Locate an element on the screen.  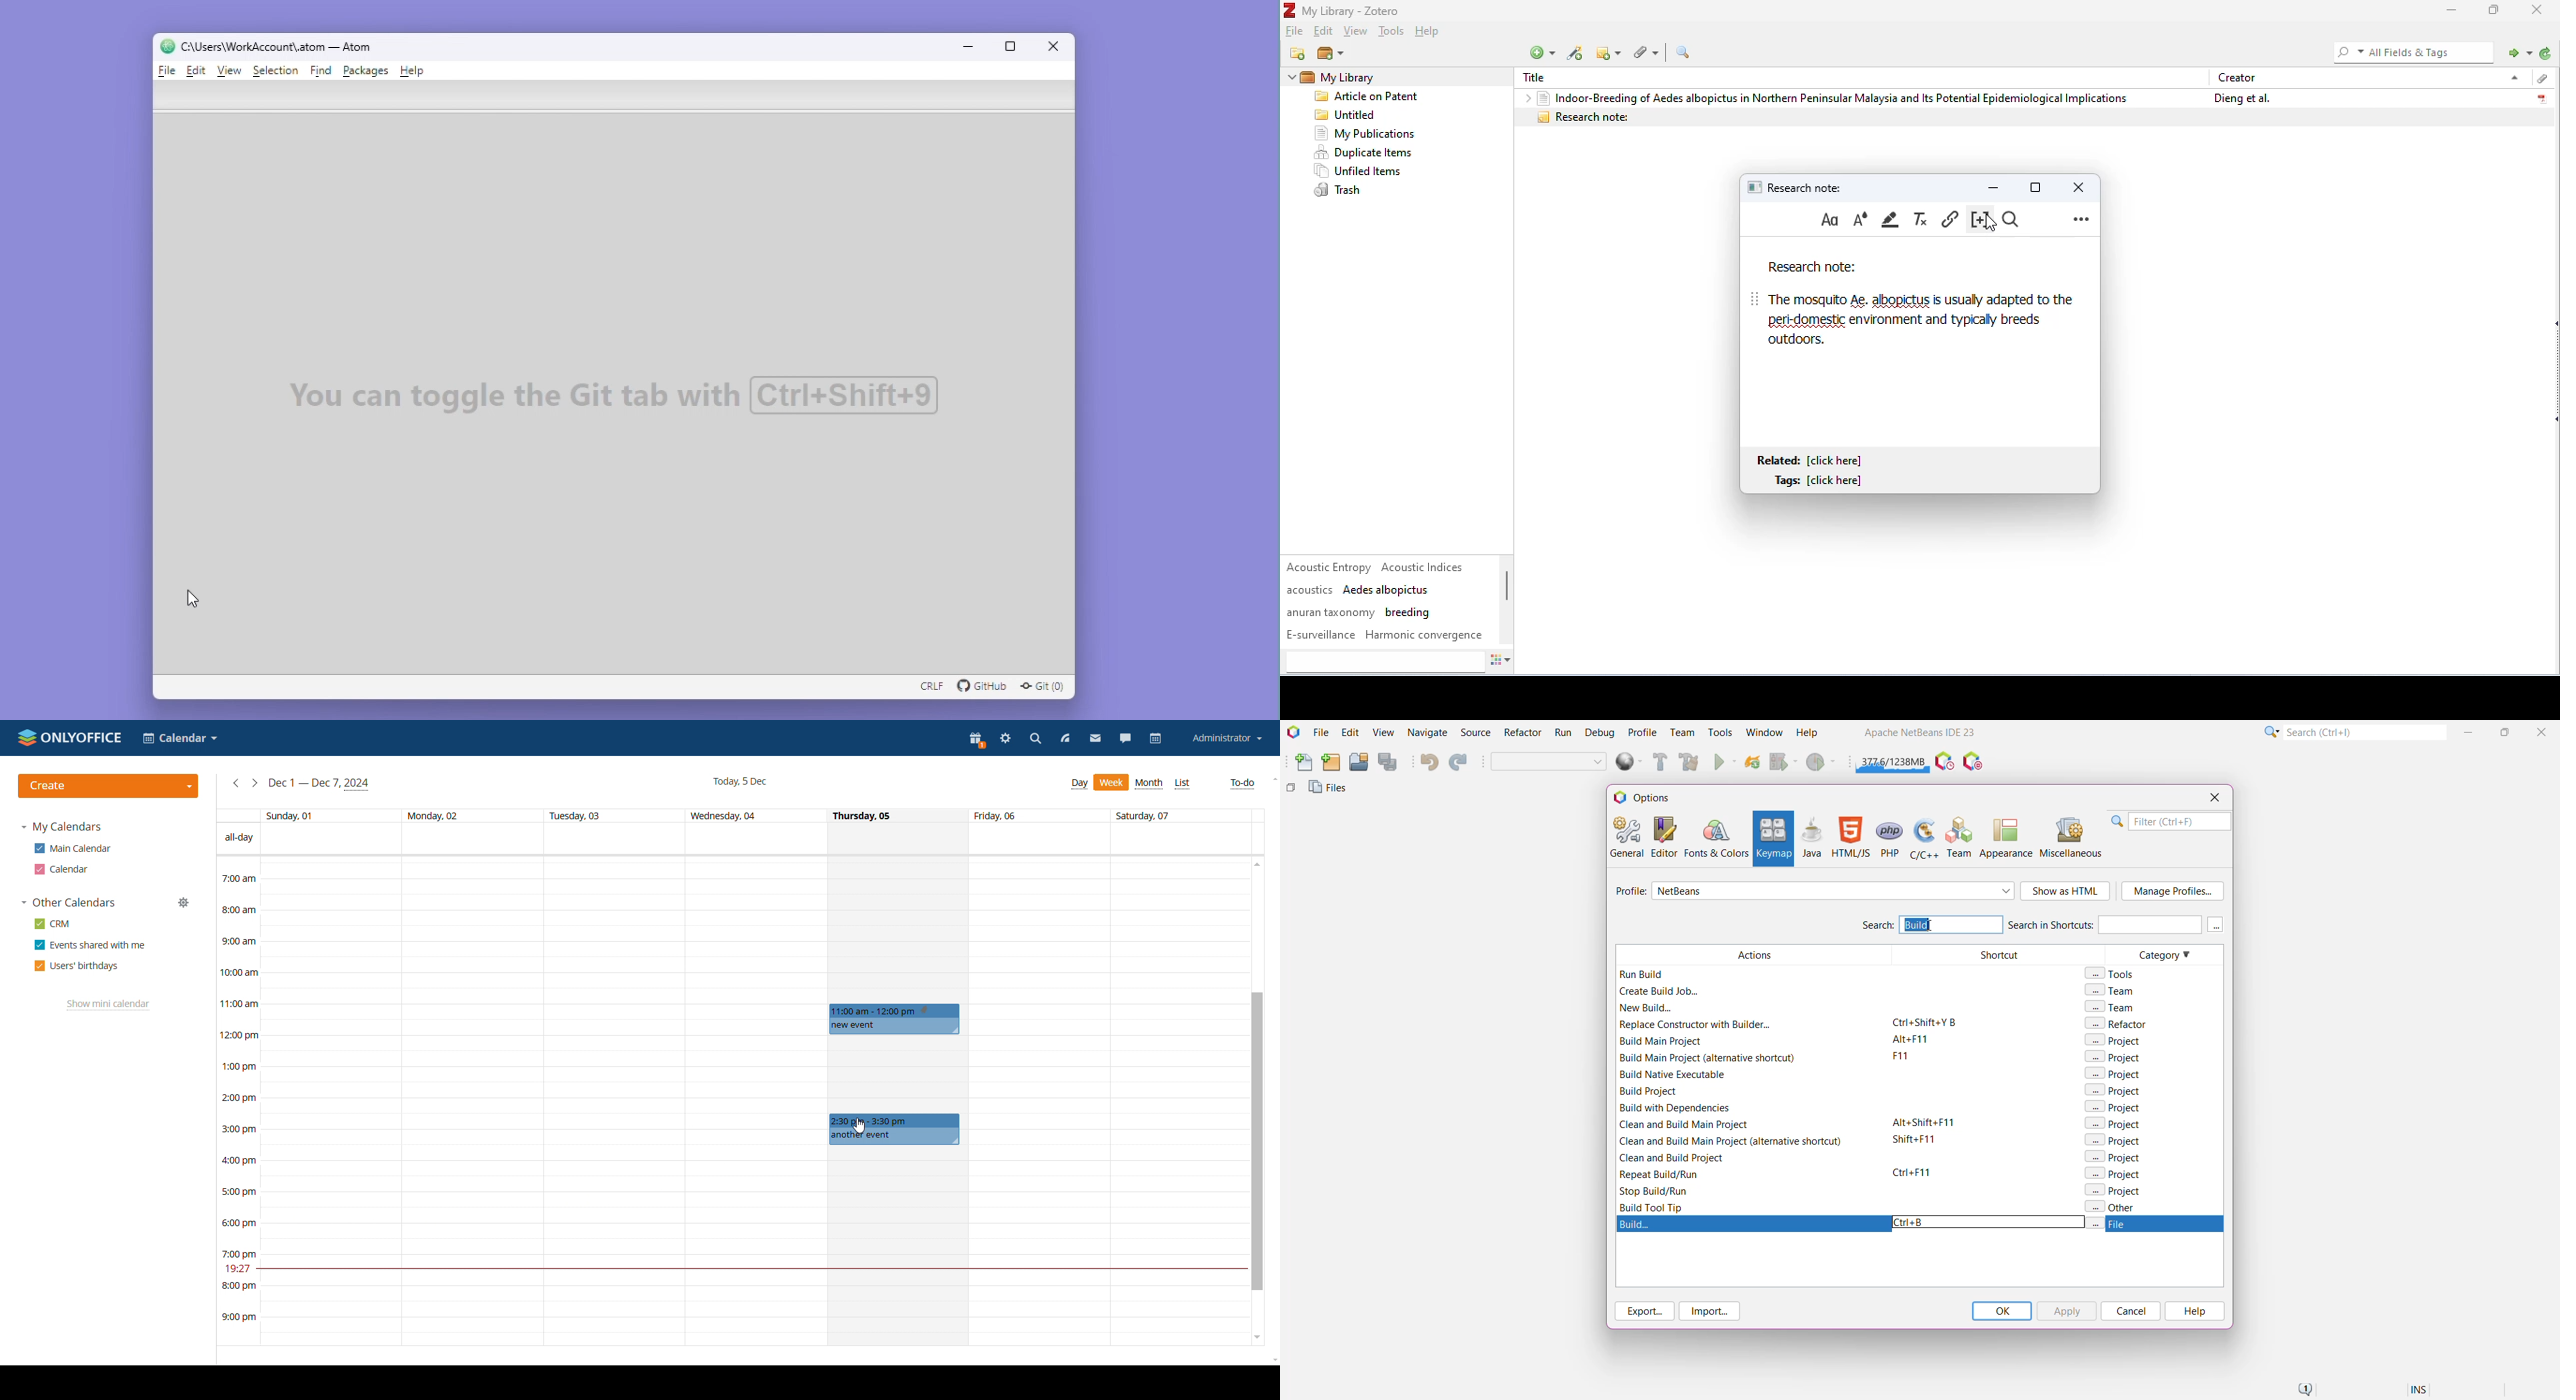
9:00 pm is located at coordinates (236, 1318).